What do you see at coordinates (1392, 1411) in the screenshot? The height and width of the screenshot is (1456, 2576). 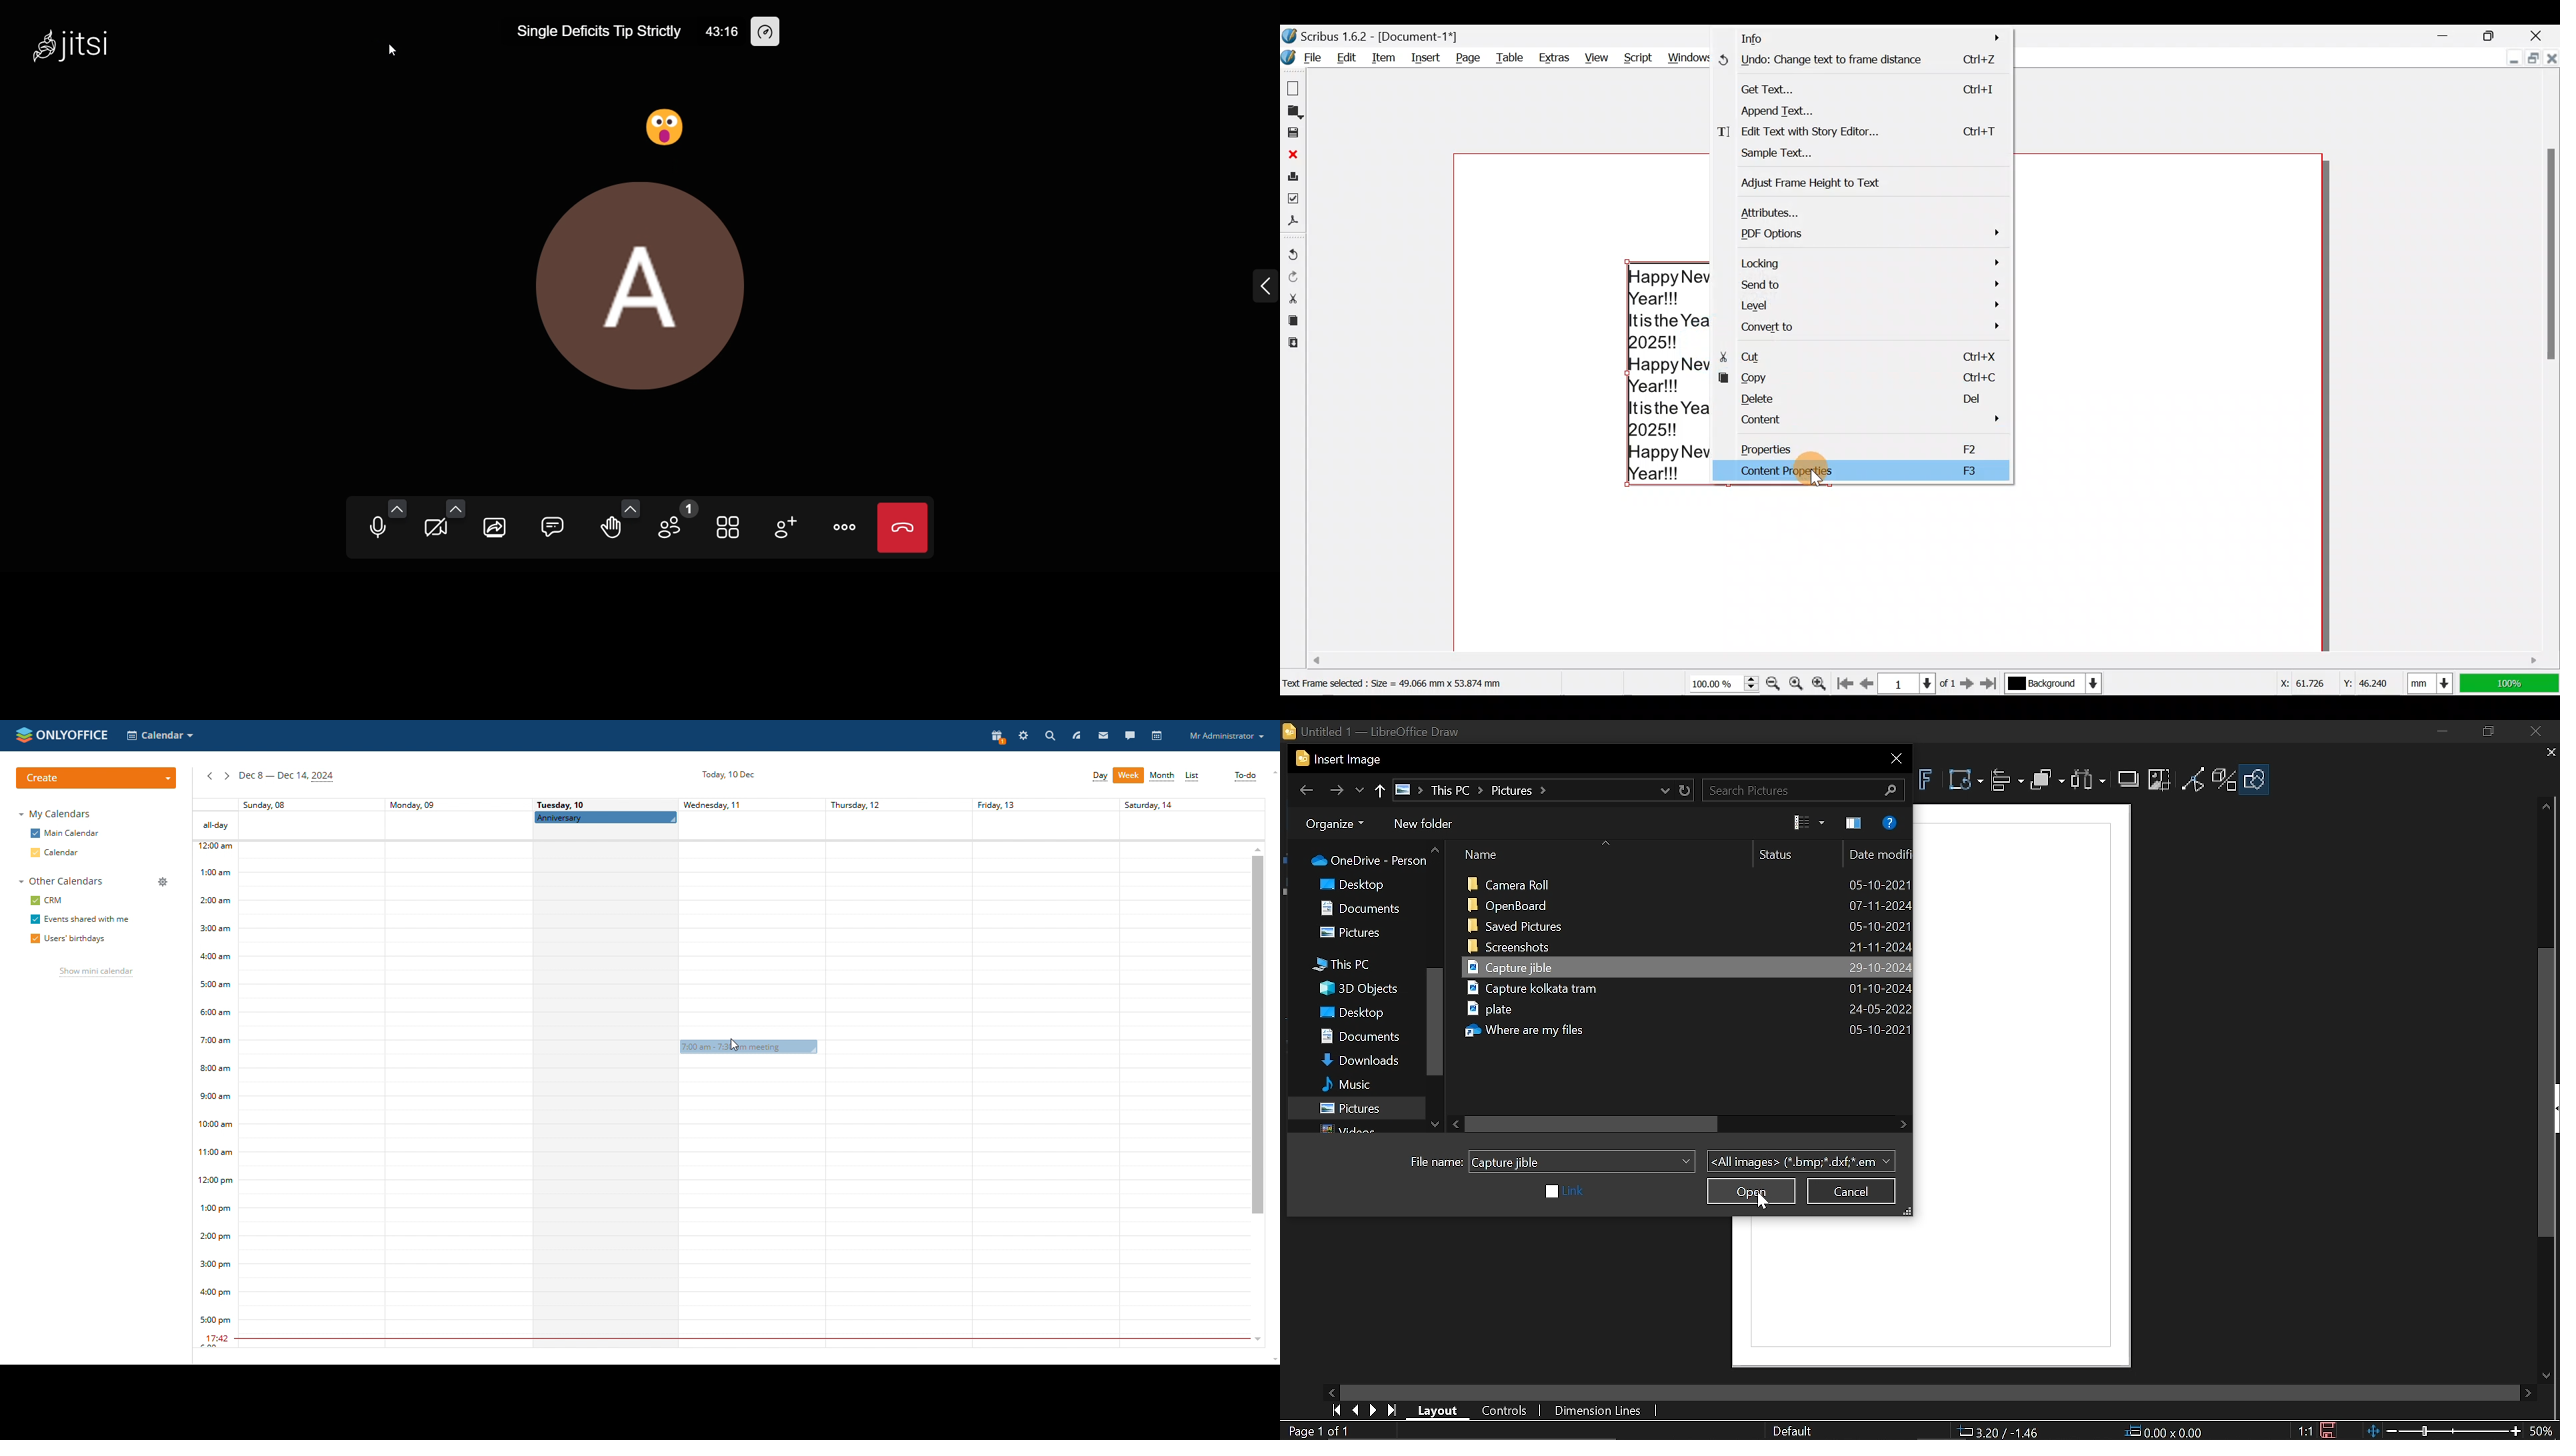 I see `Last page` at bounding box center [1392, 1411].